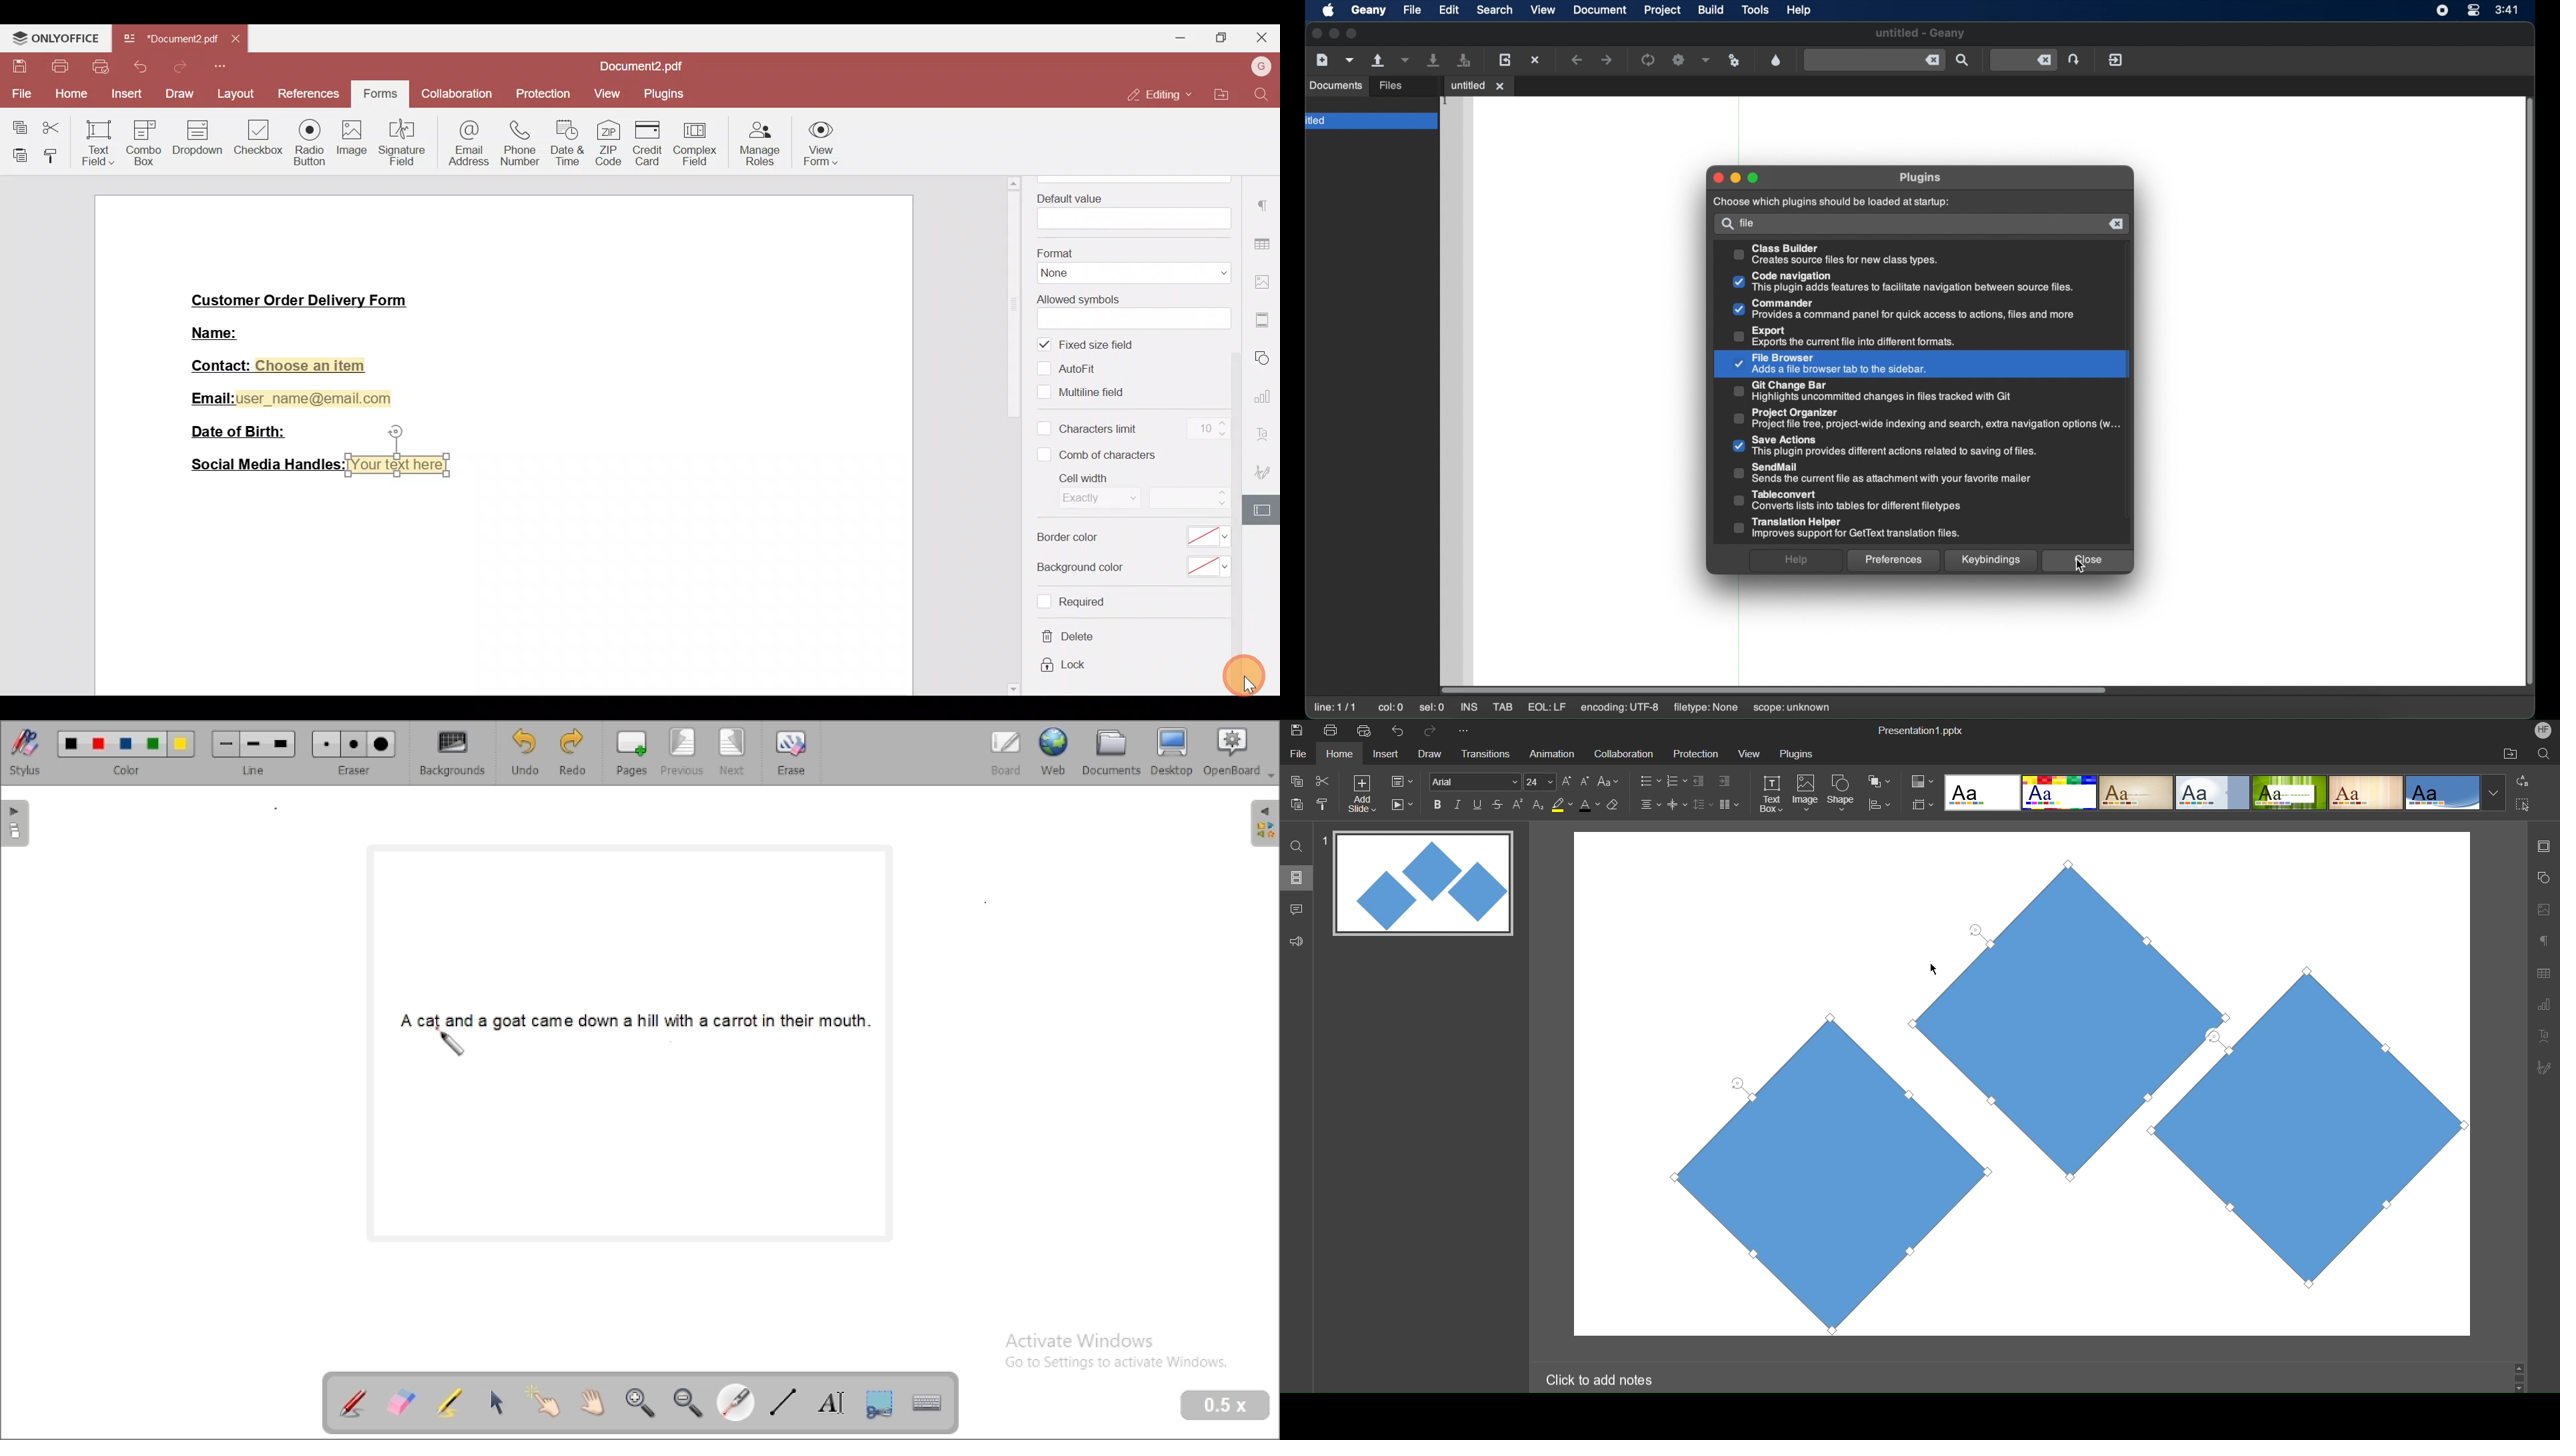  I want to click on open file location, so click(2510, 753).